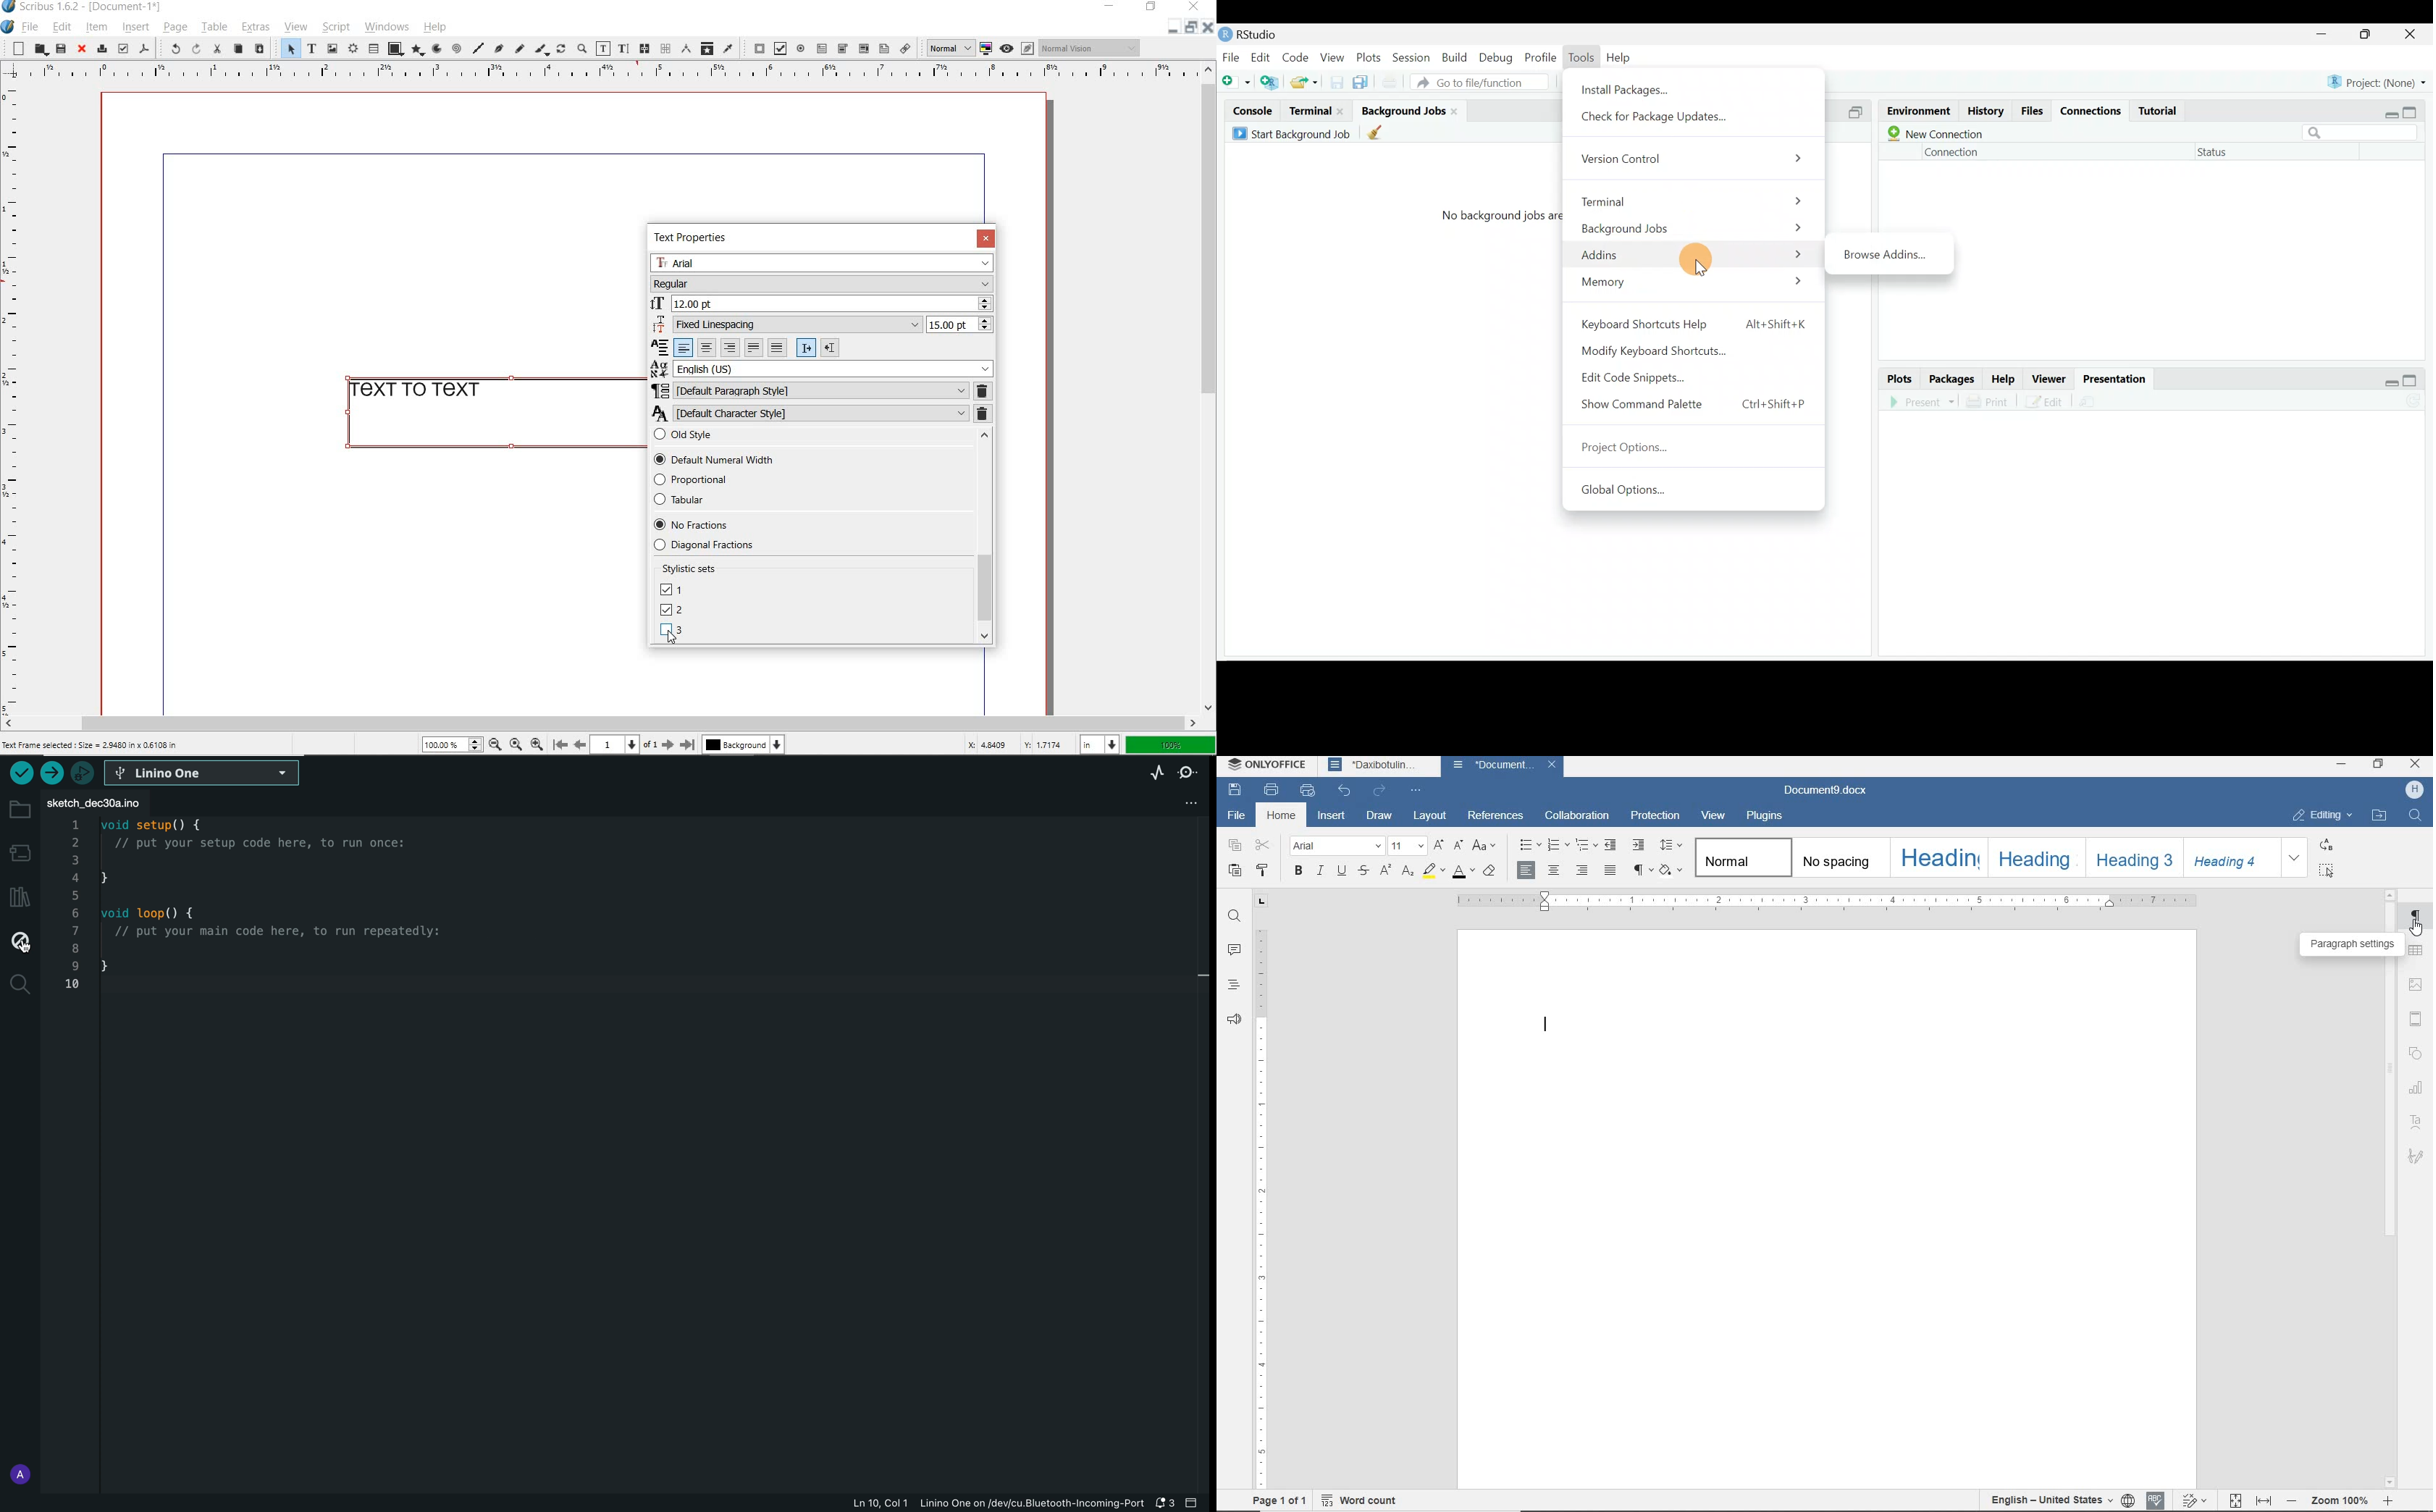  What do you see at coordinates (1936, 131) in the screenshot?
I see `New connection` at bounding box center [1936, 131].